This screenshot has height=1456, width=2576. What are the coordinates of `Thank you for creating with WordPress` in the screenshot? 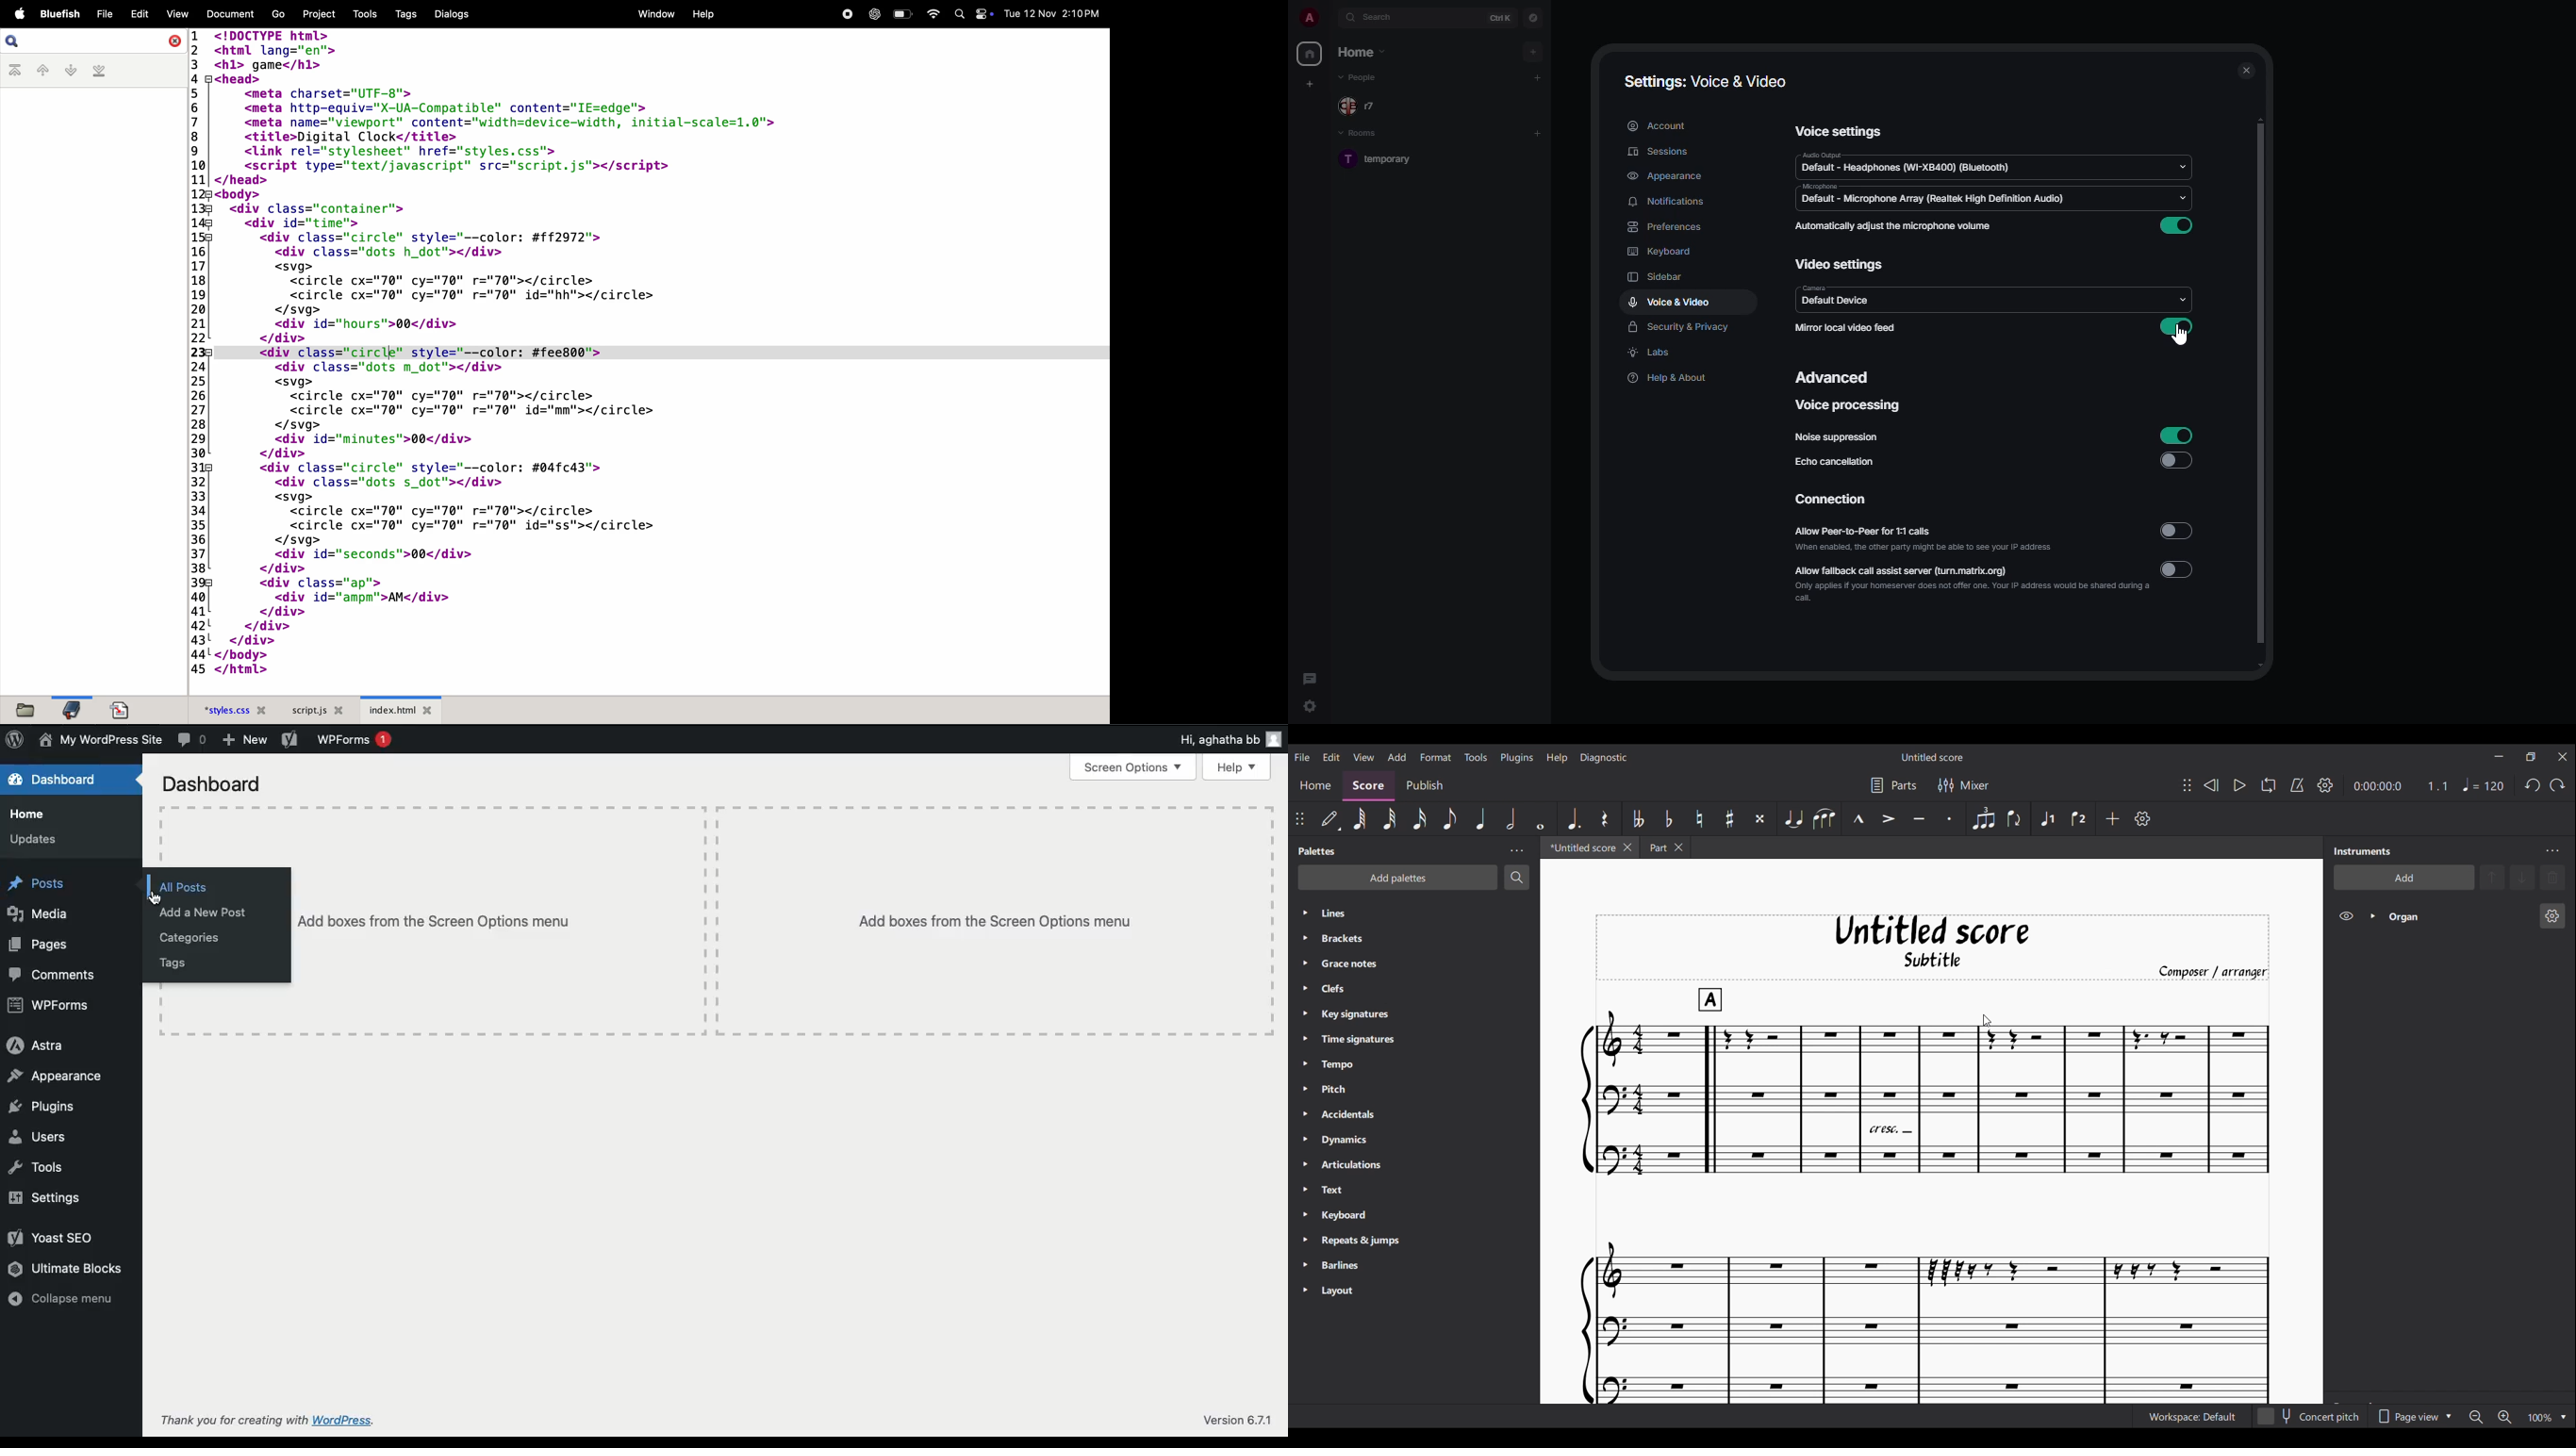 It's located at (266, 1422).